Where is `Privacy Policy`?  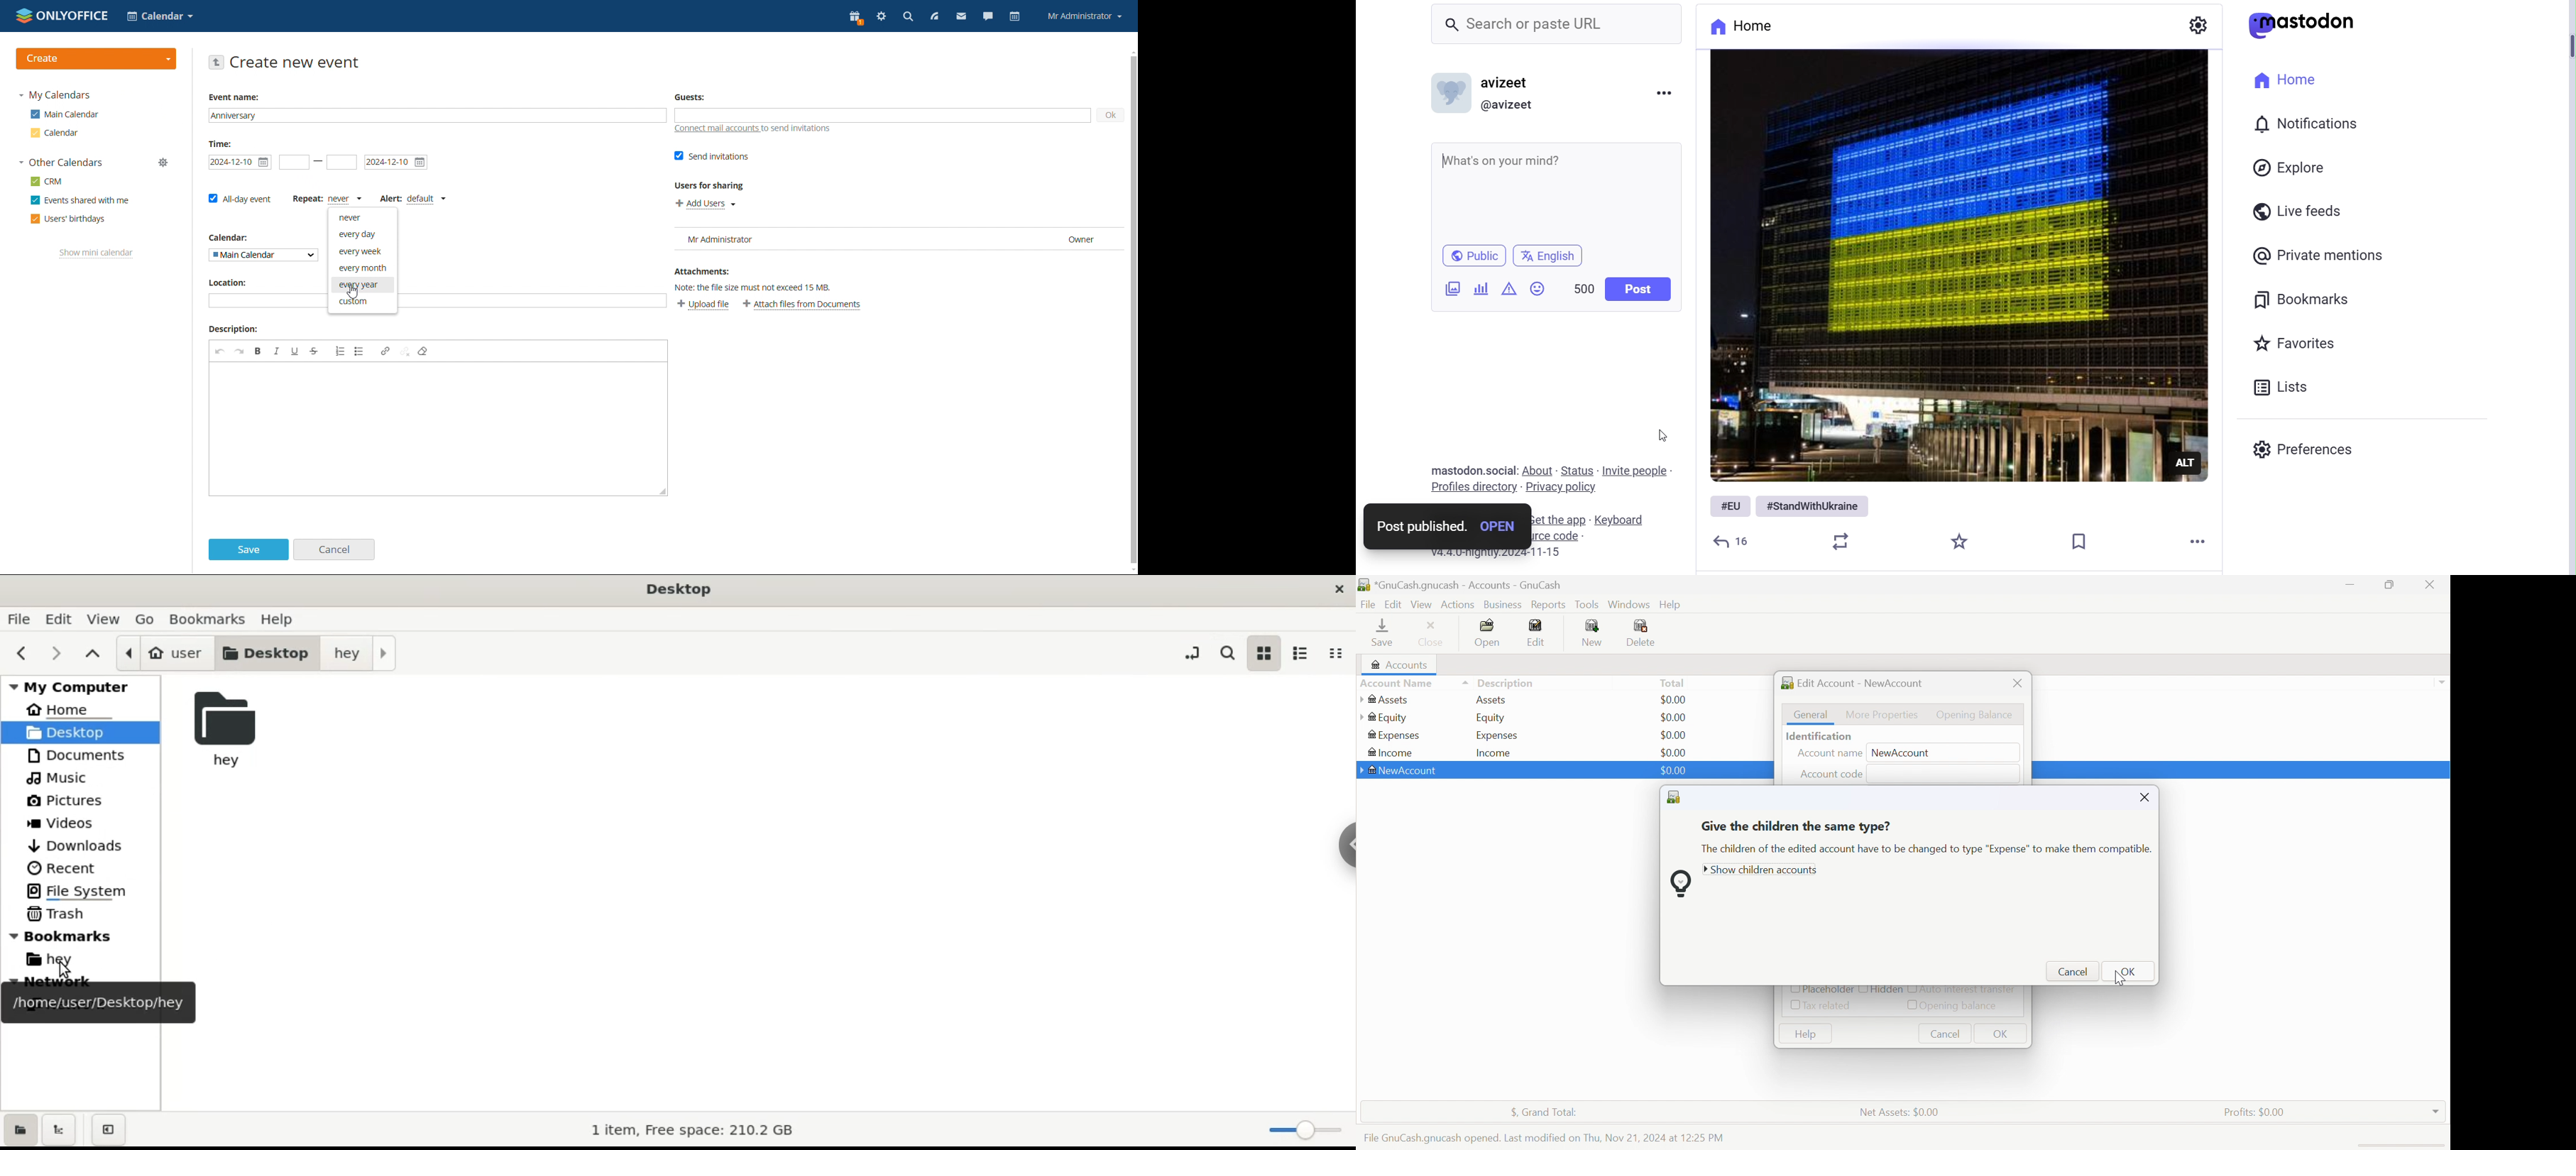 Privacy Policy is located at coordinates (1562, 487).